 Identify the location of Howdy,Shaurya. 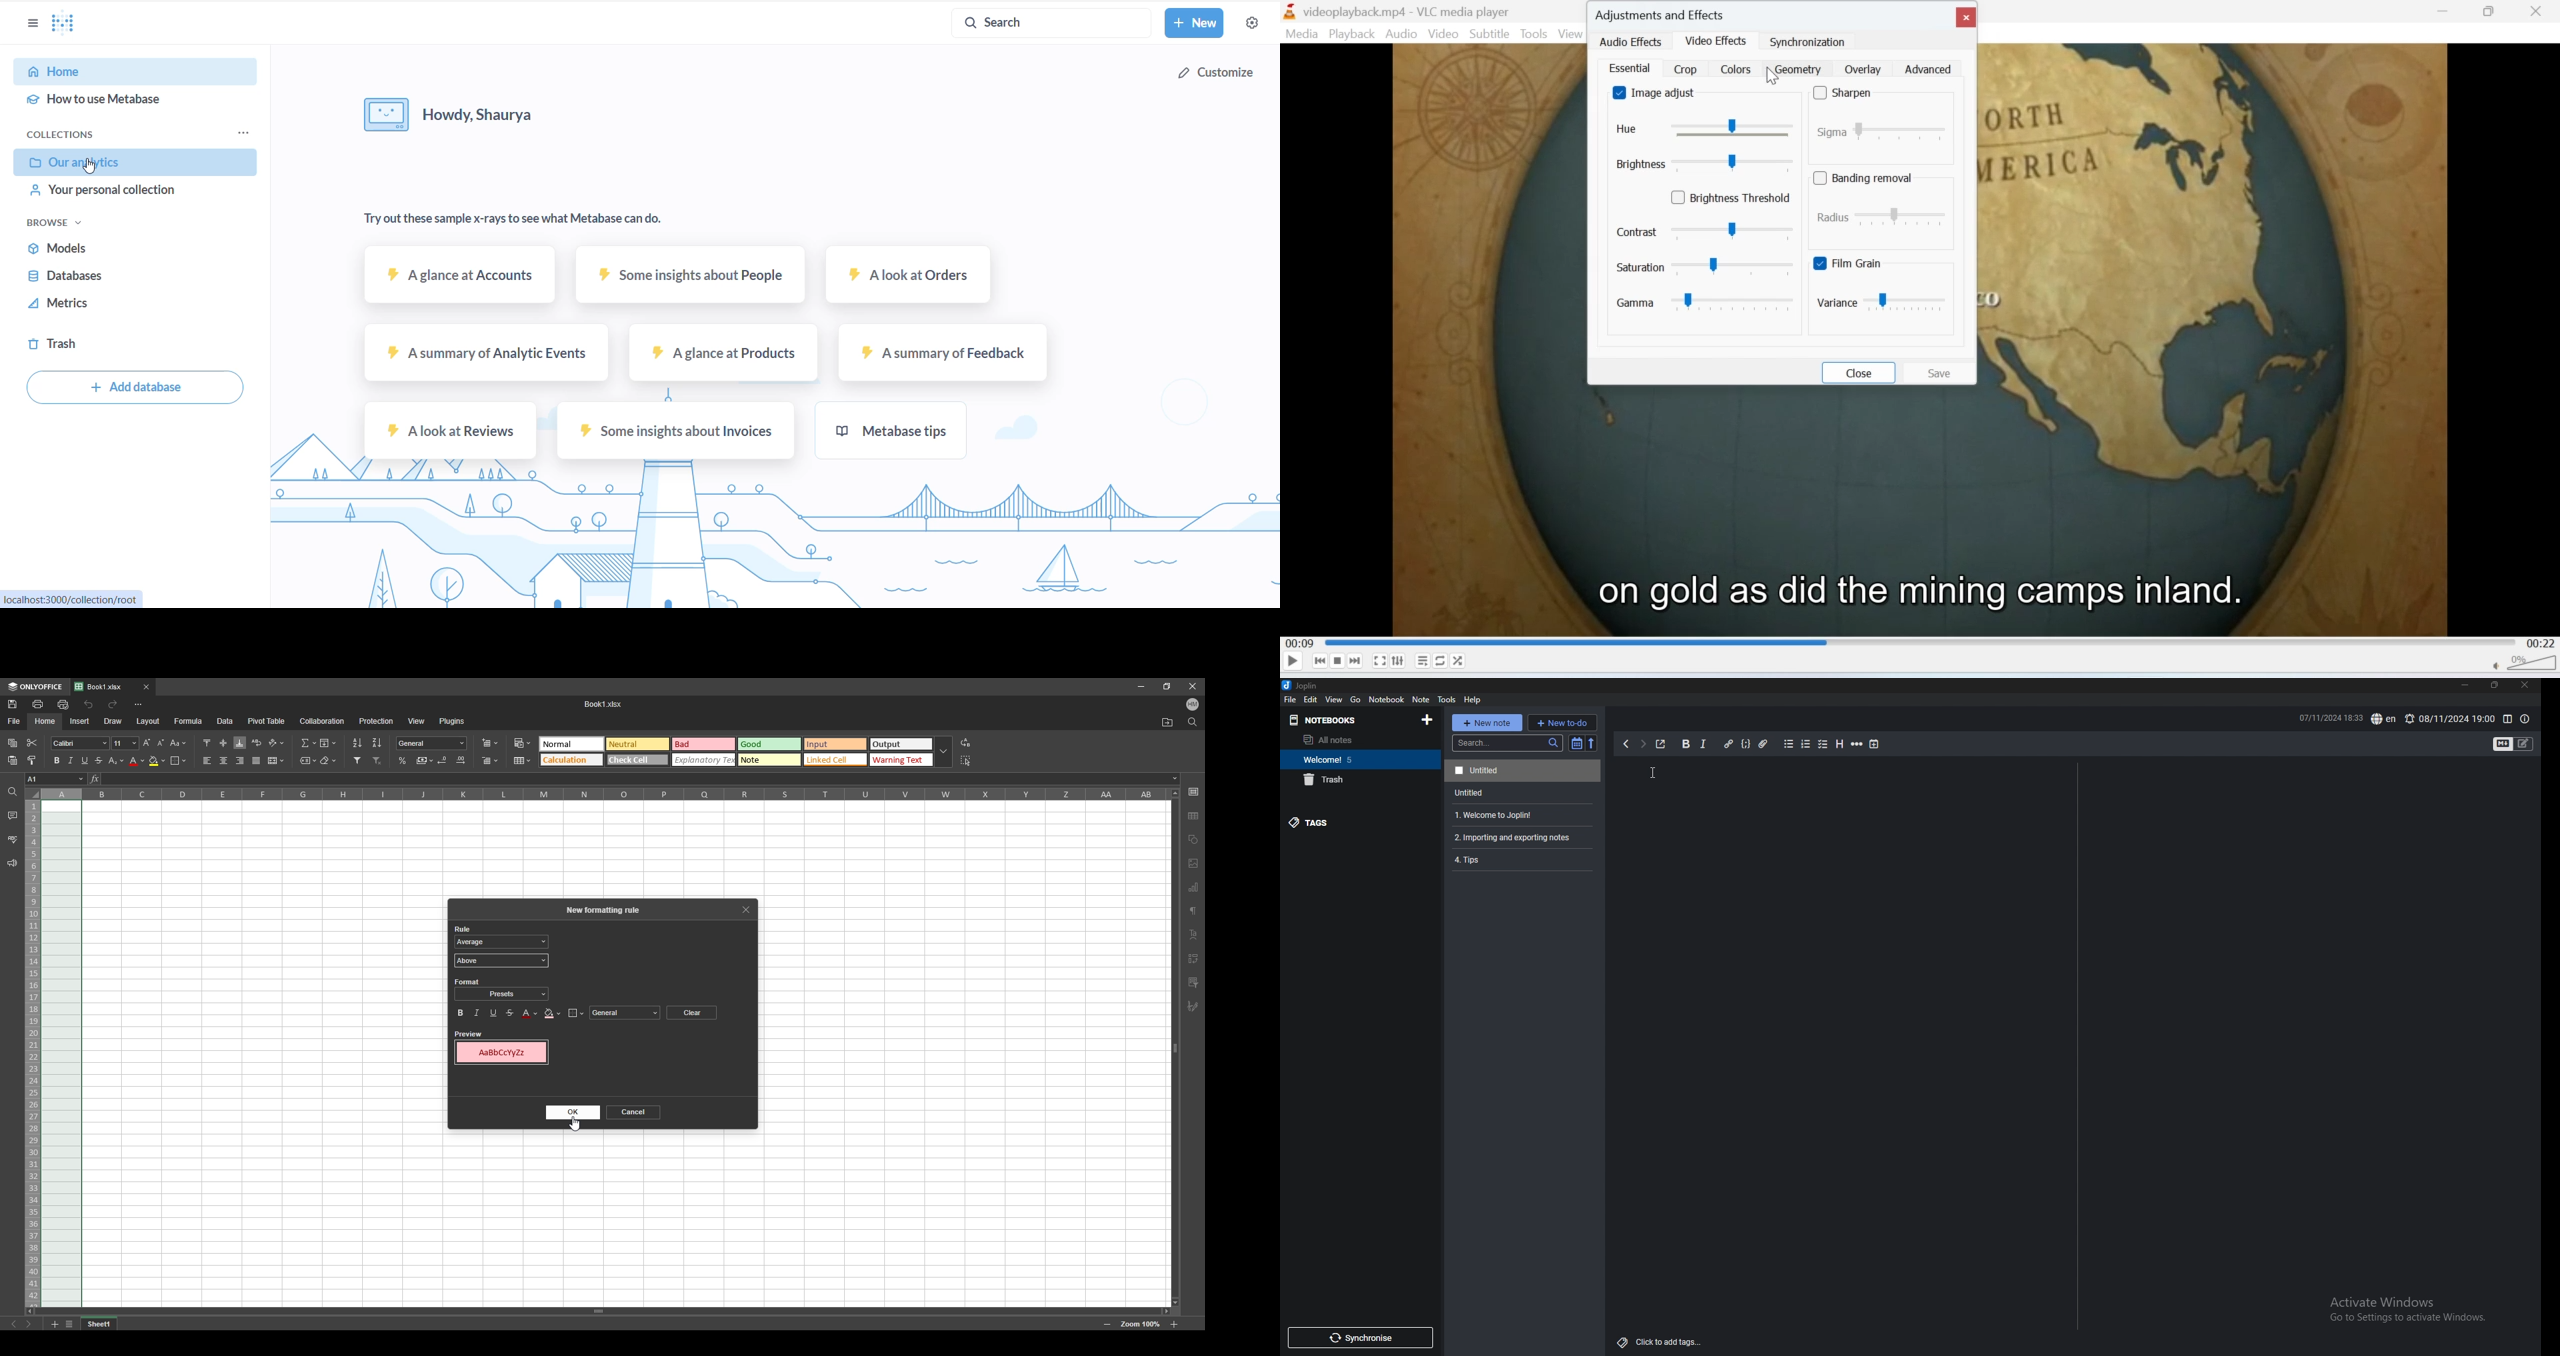
(495, 111).